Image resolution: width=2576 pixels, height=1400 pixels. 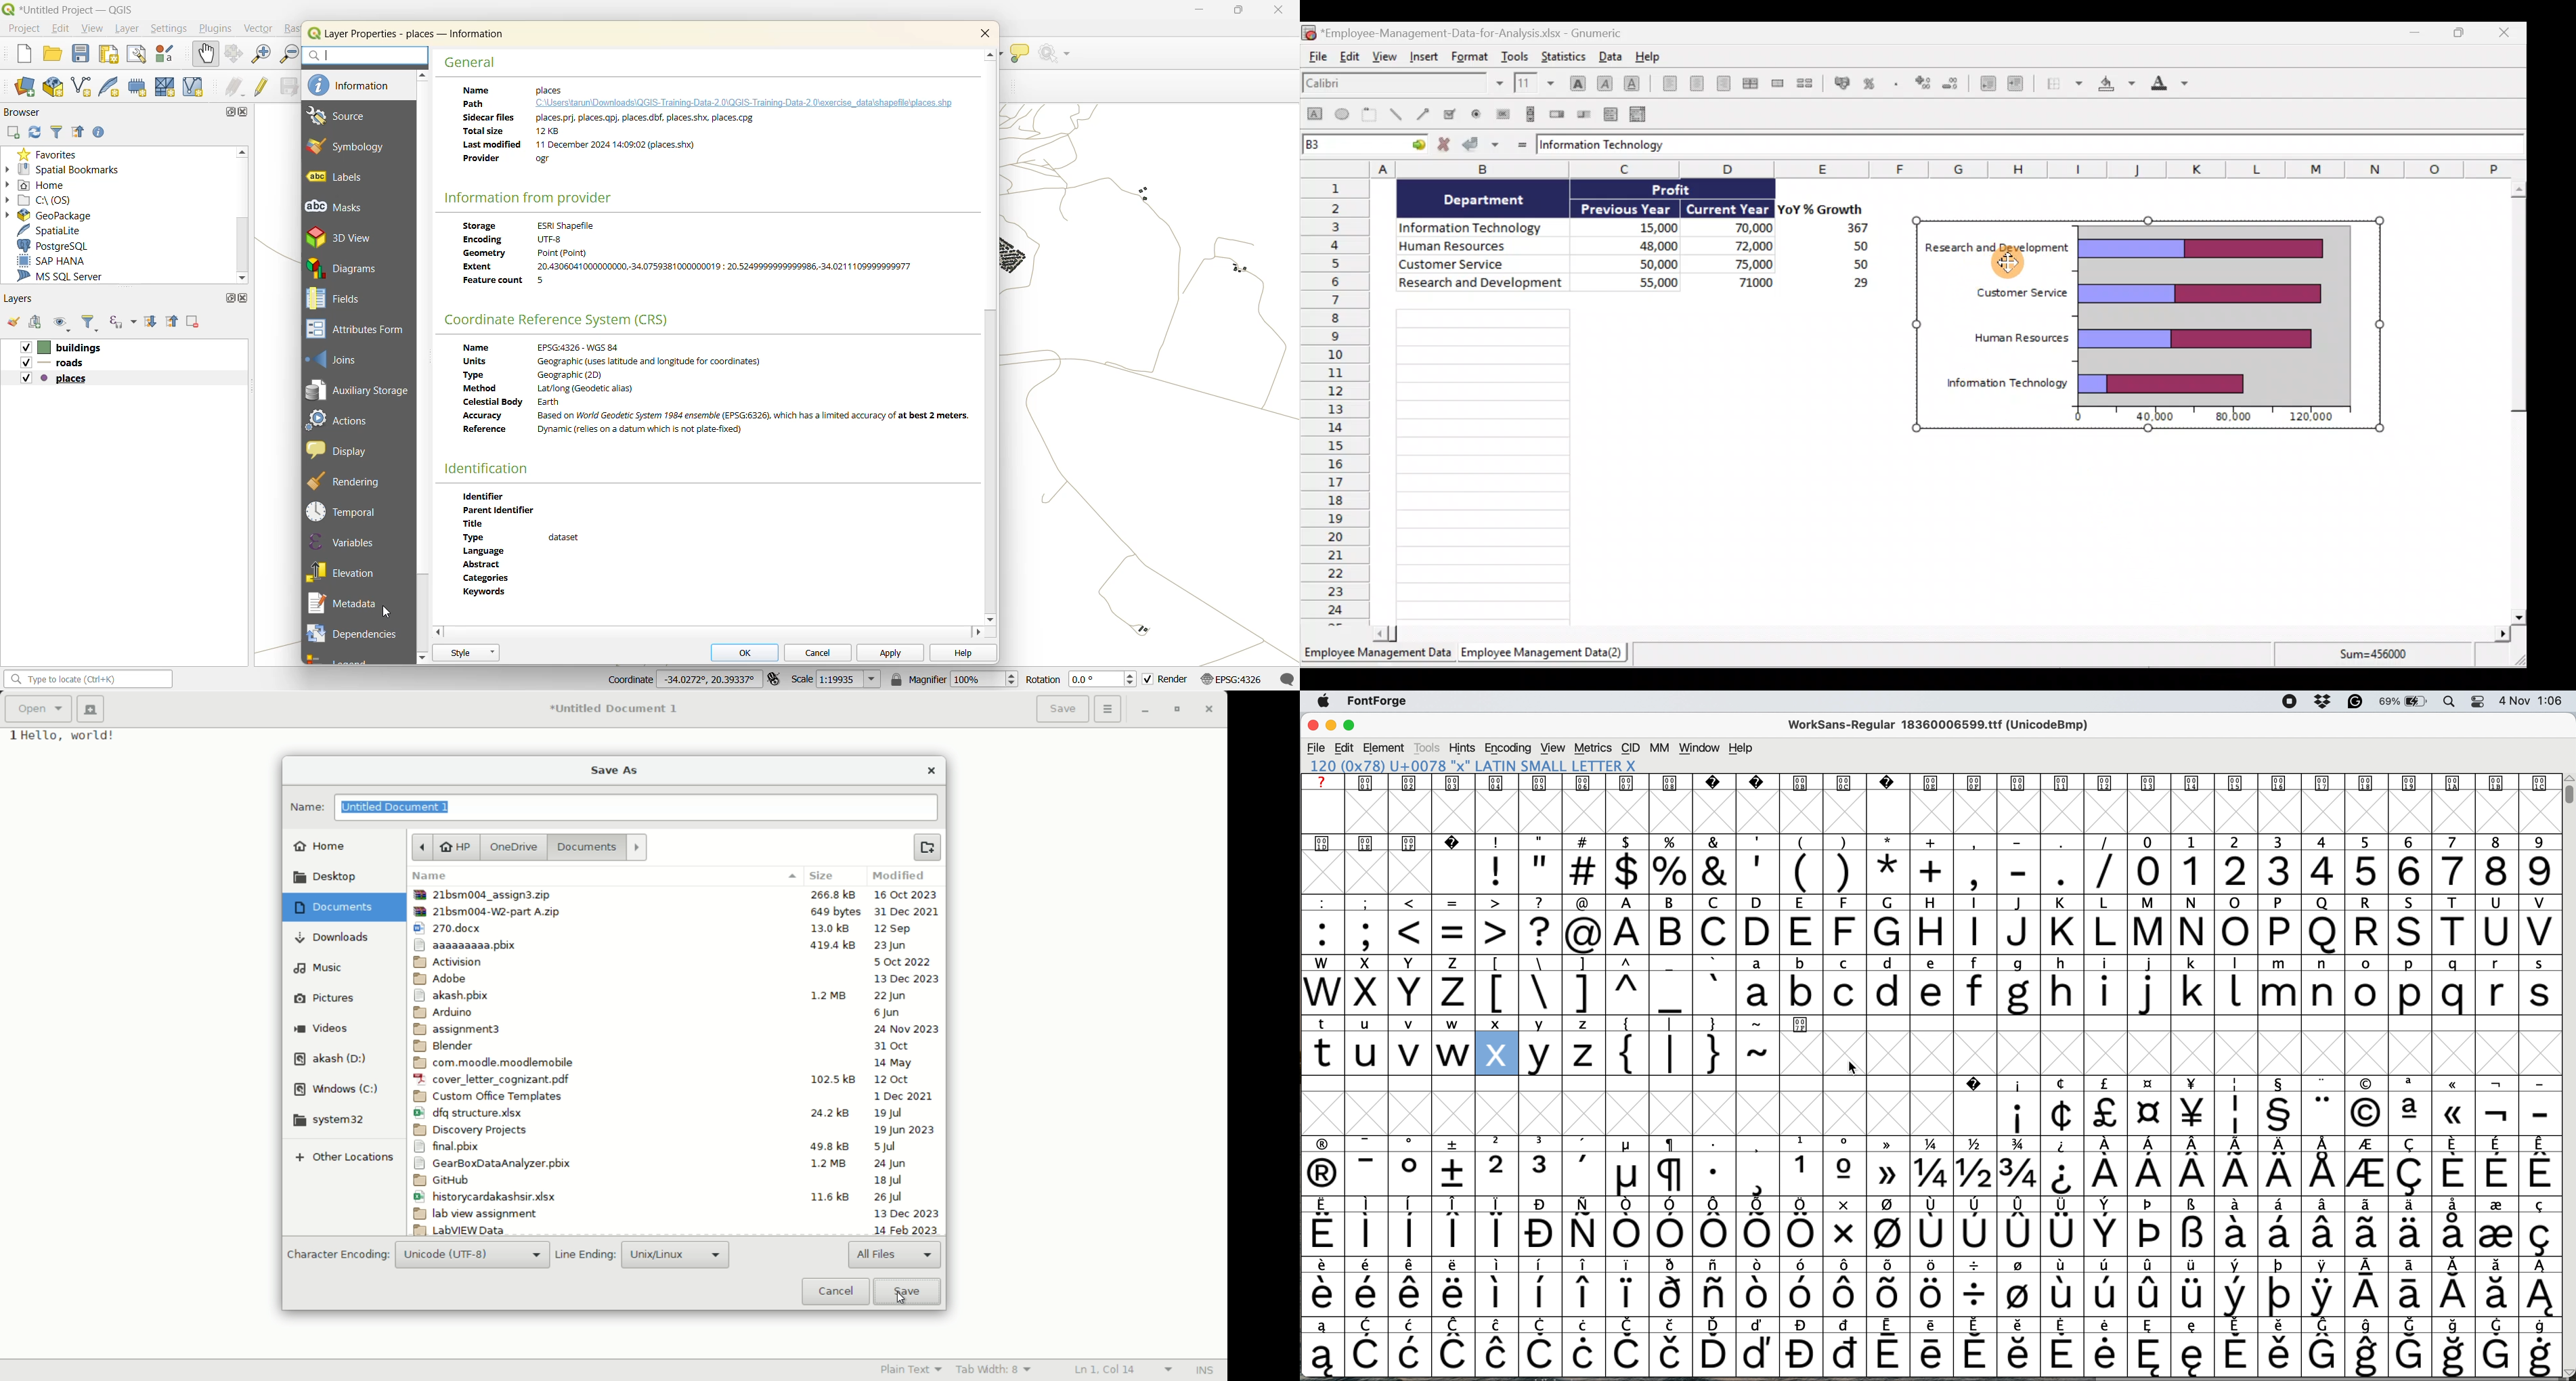 What do you see at coordinates (989, 459) in the screenshot?
I see `scroll bar` at bounding box center [989, 459].